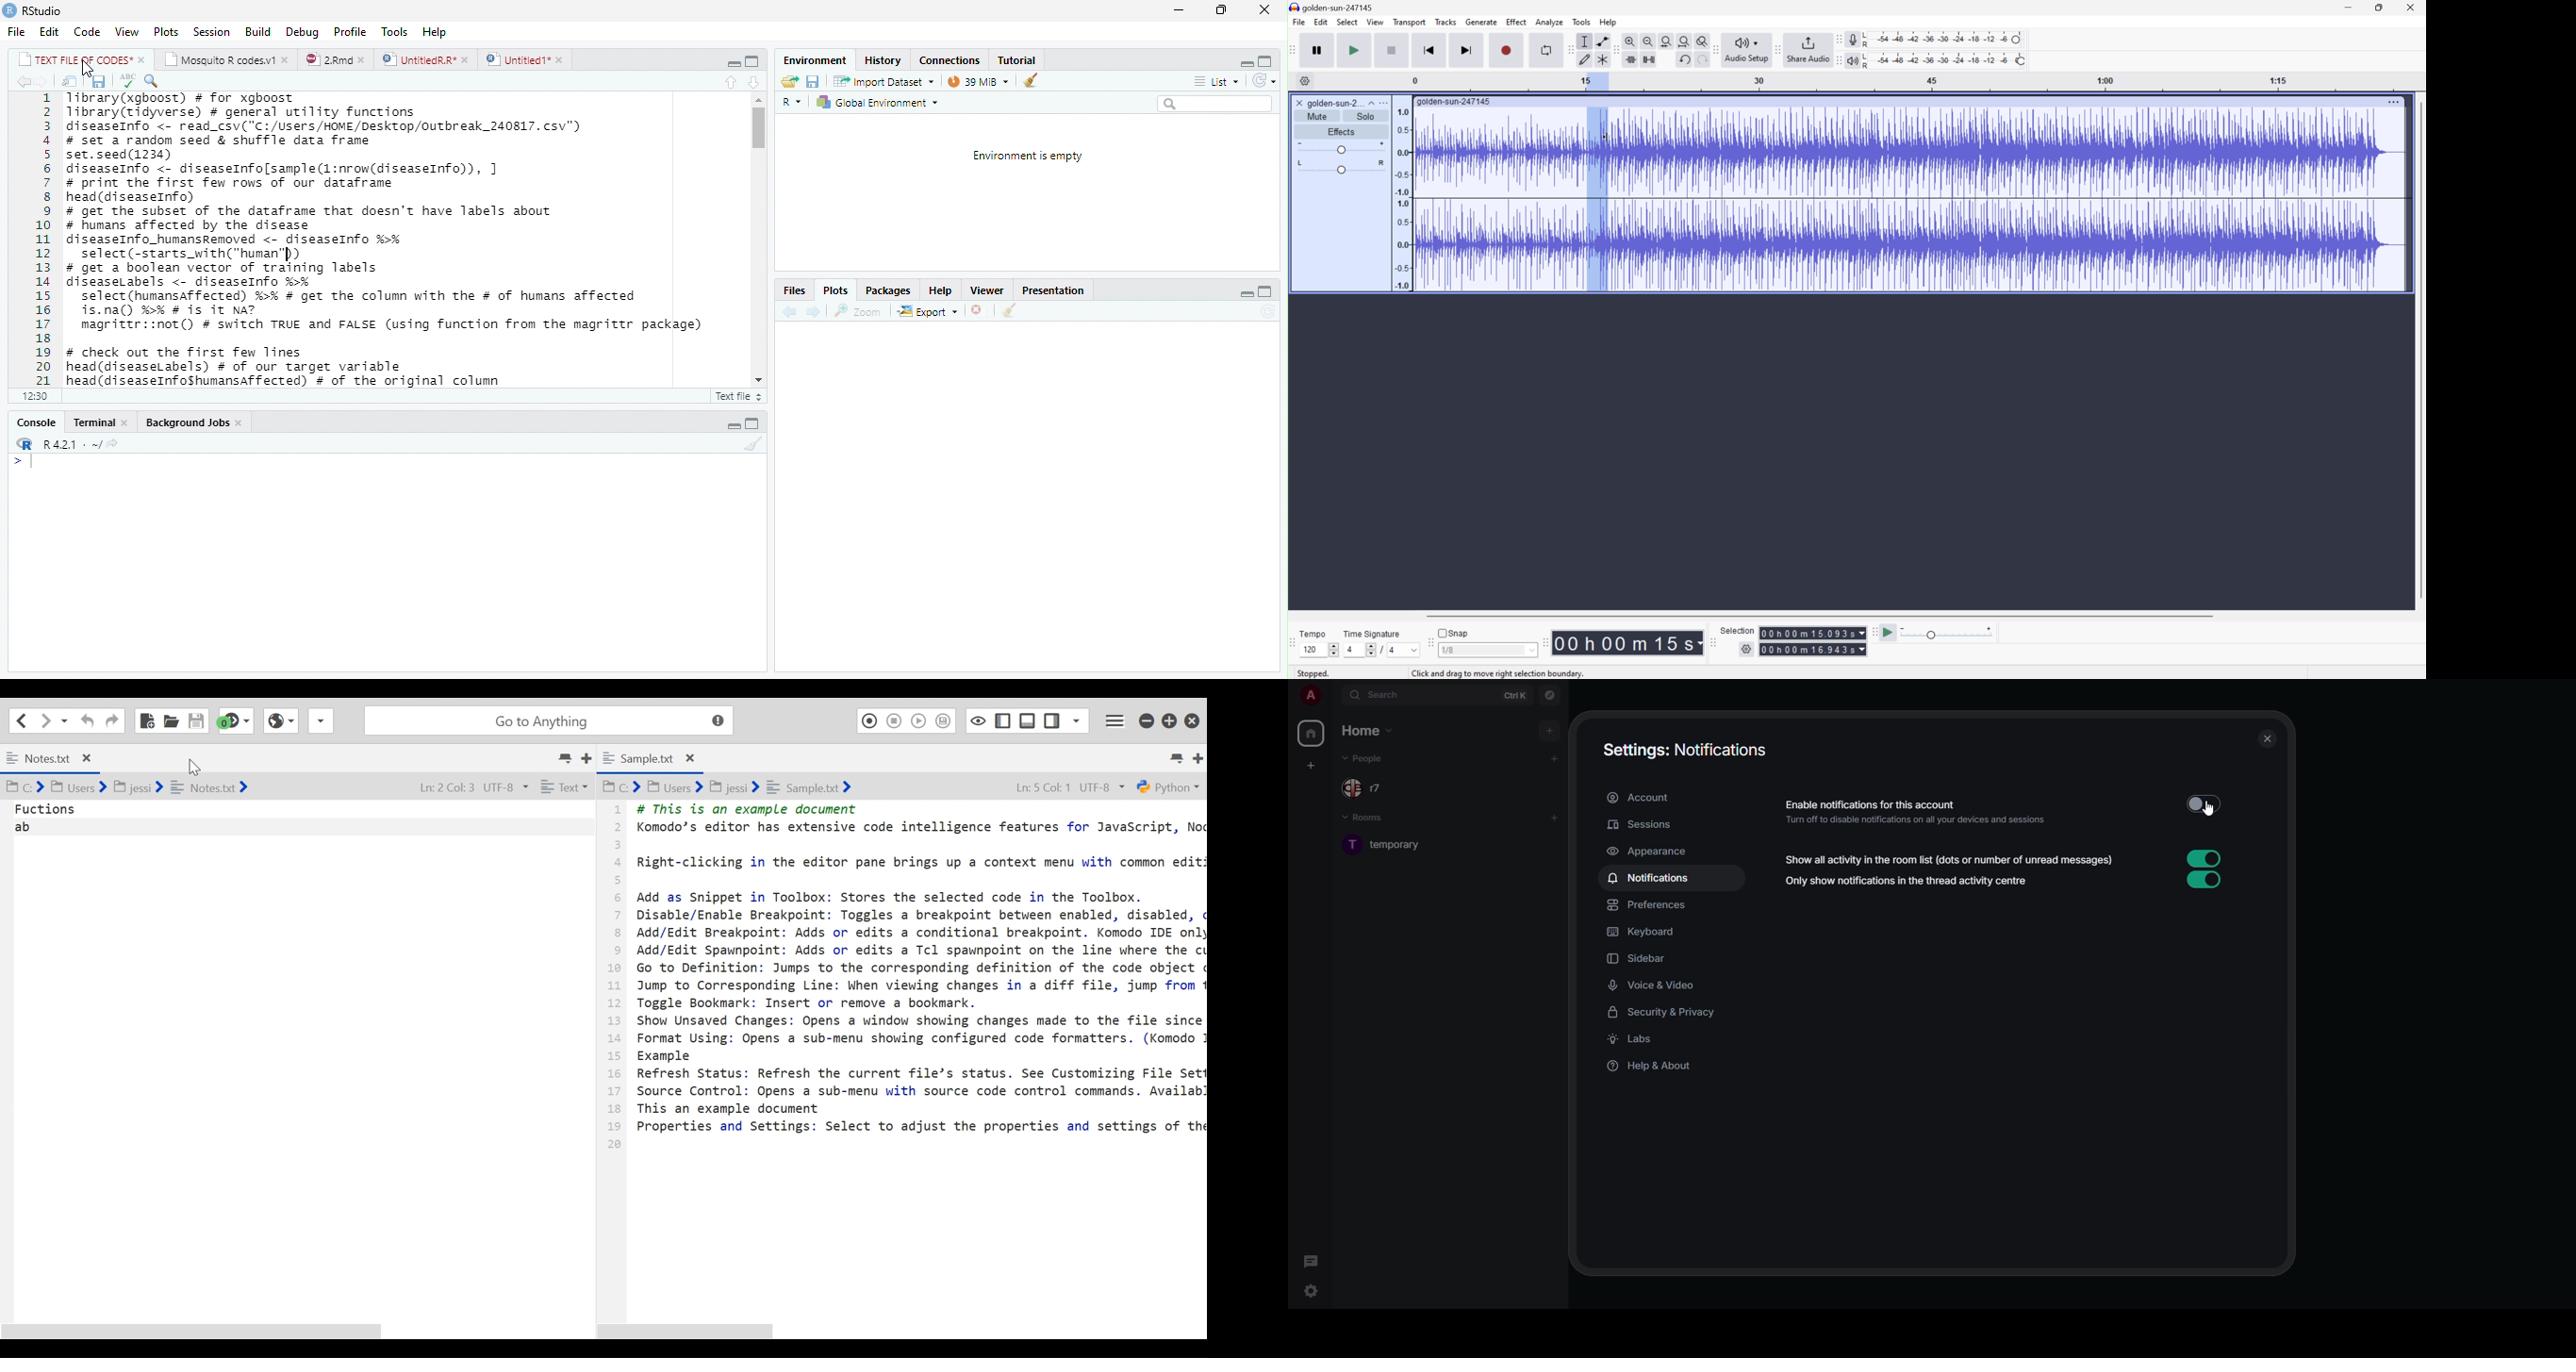  I want to click on Packages, so click(888, 290).